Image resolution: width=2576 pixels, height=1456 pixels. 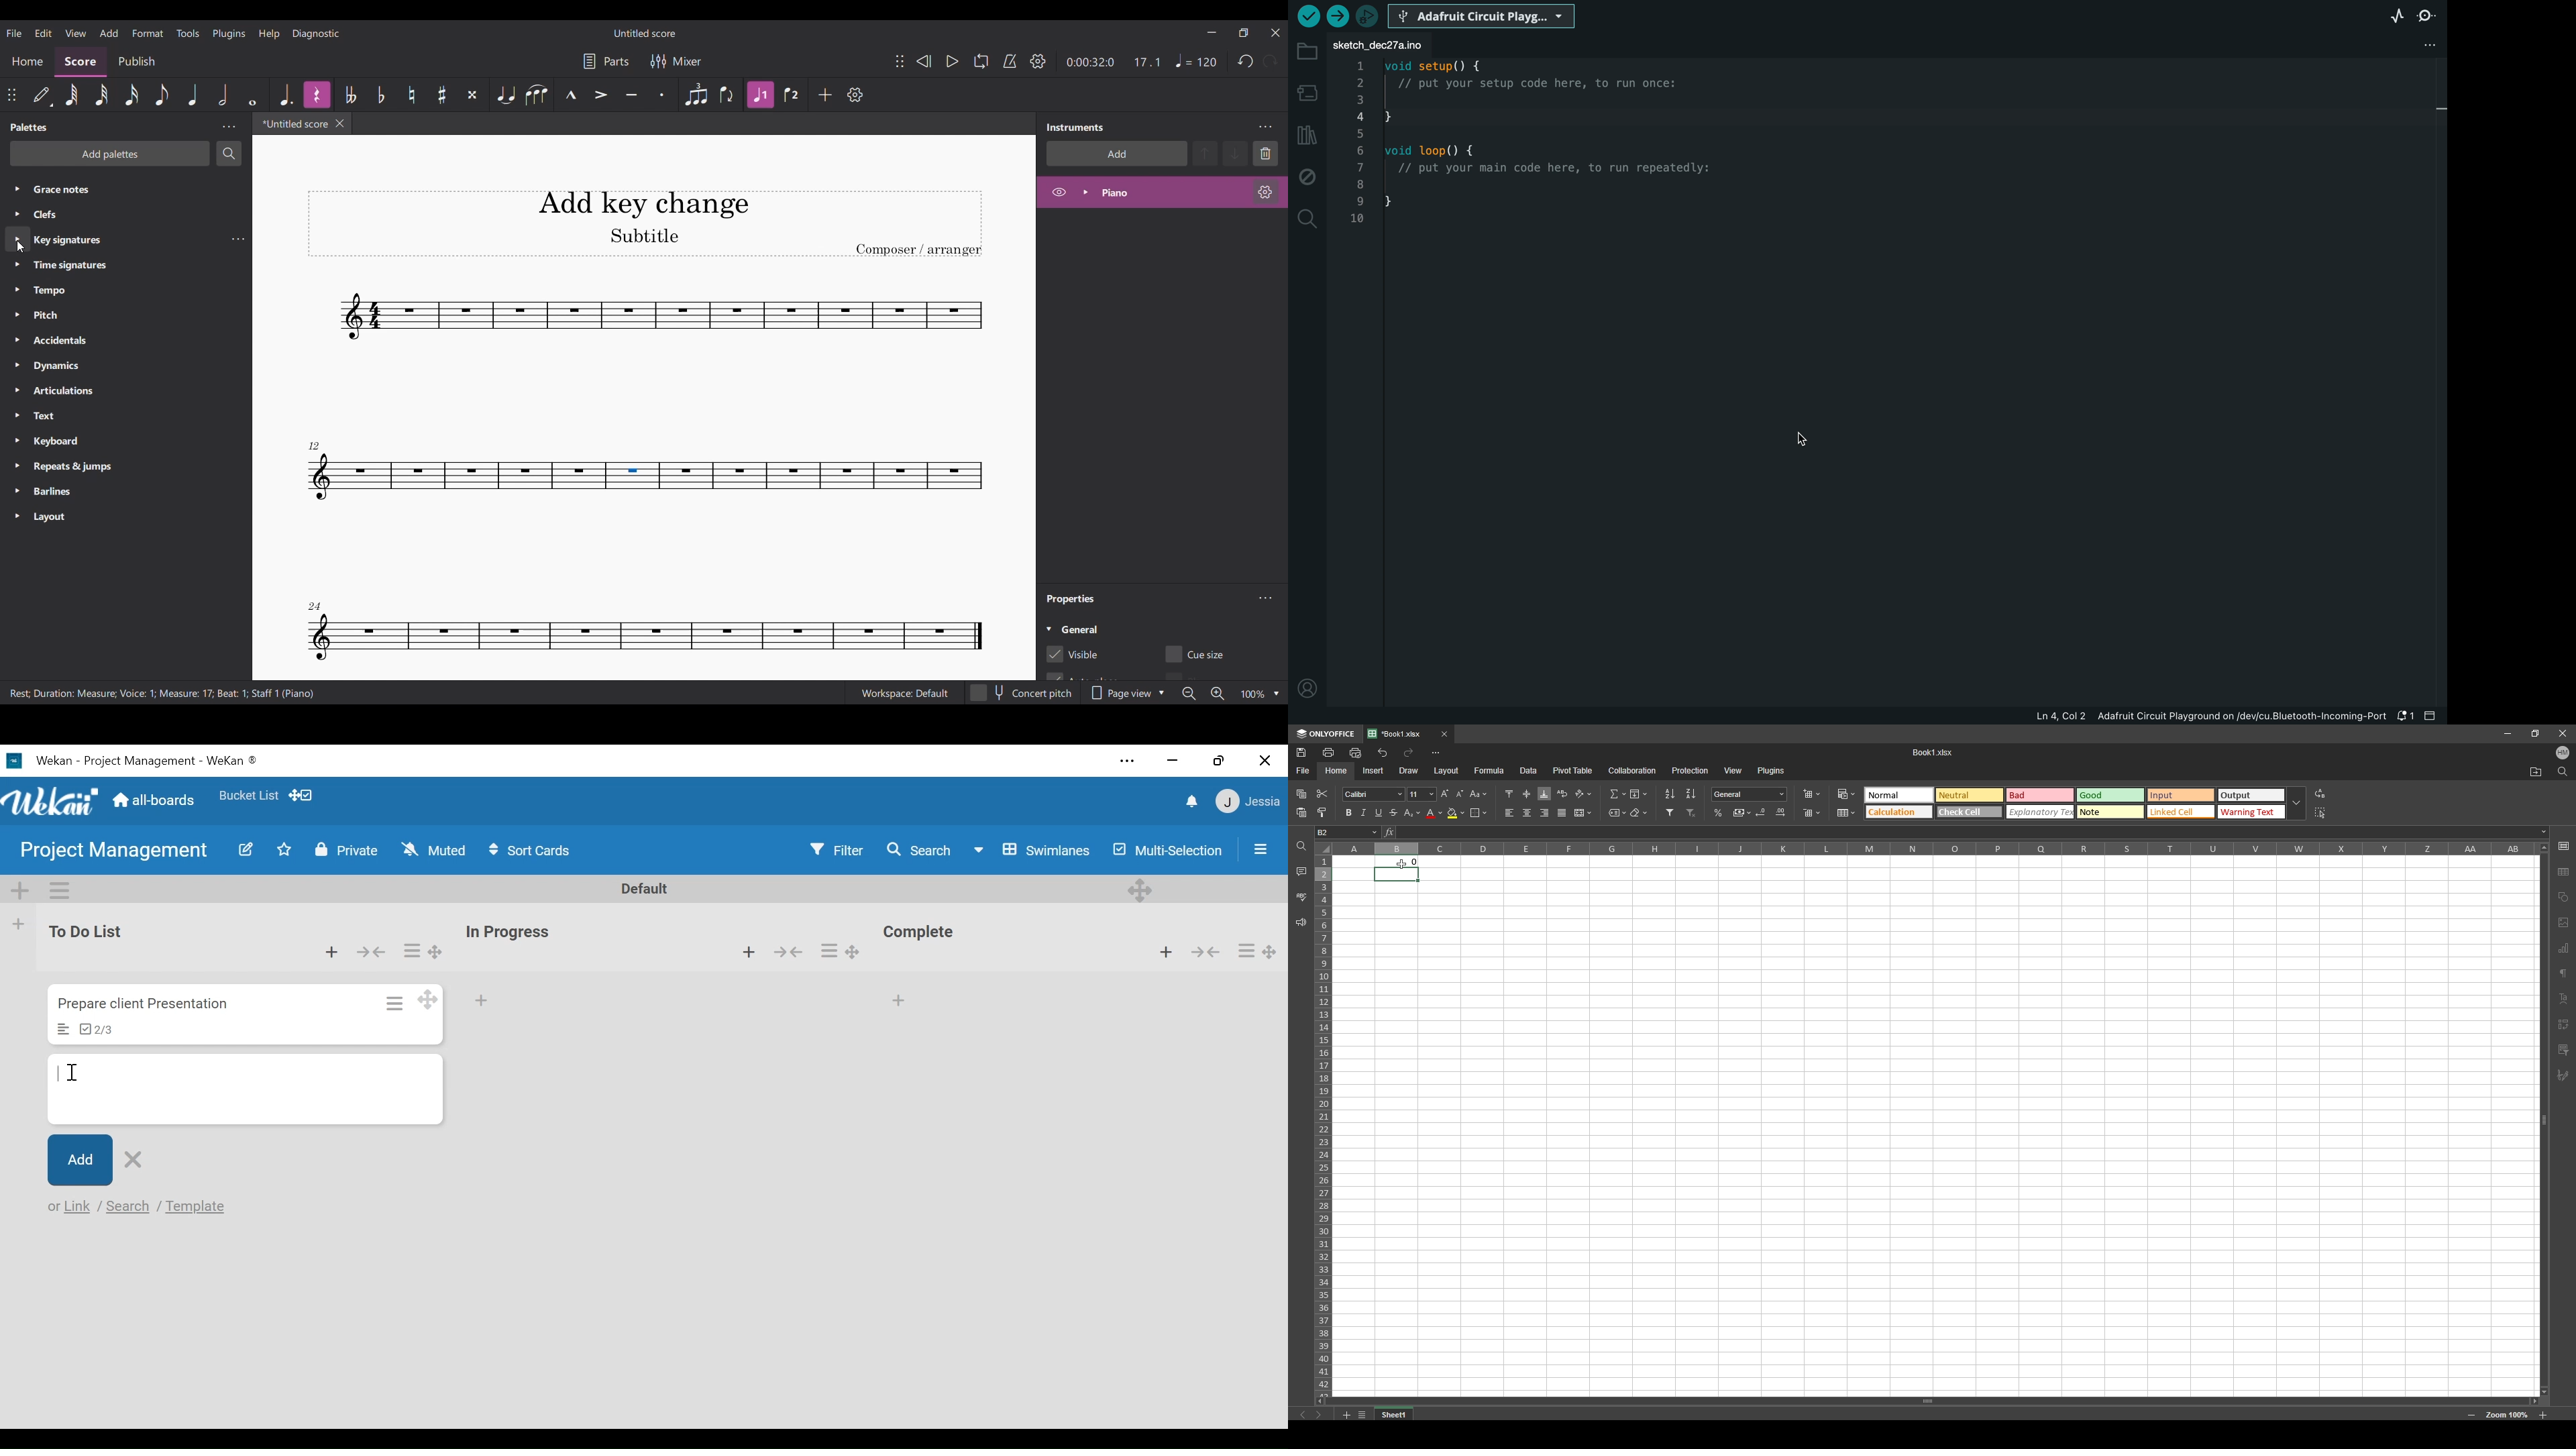 I want to click on Add tool, so click(x=825, y=95).